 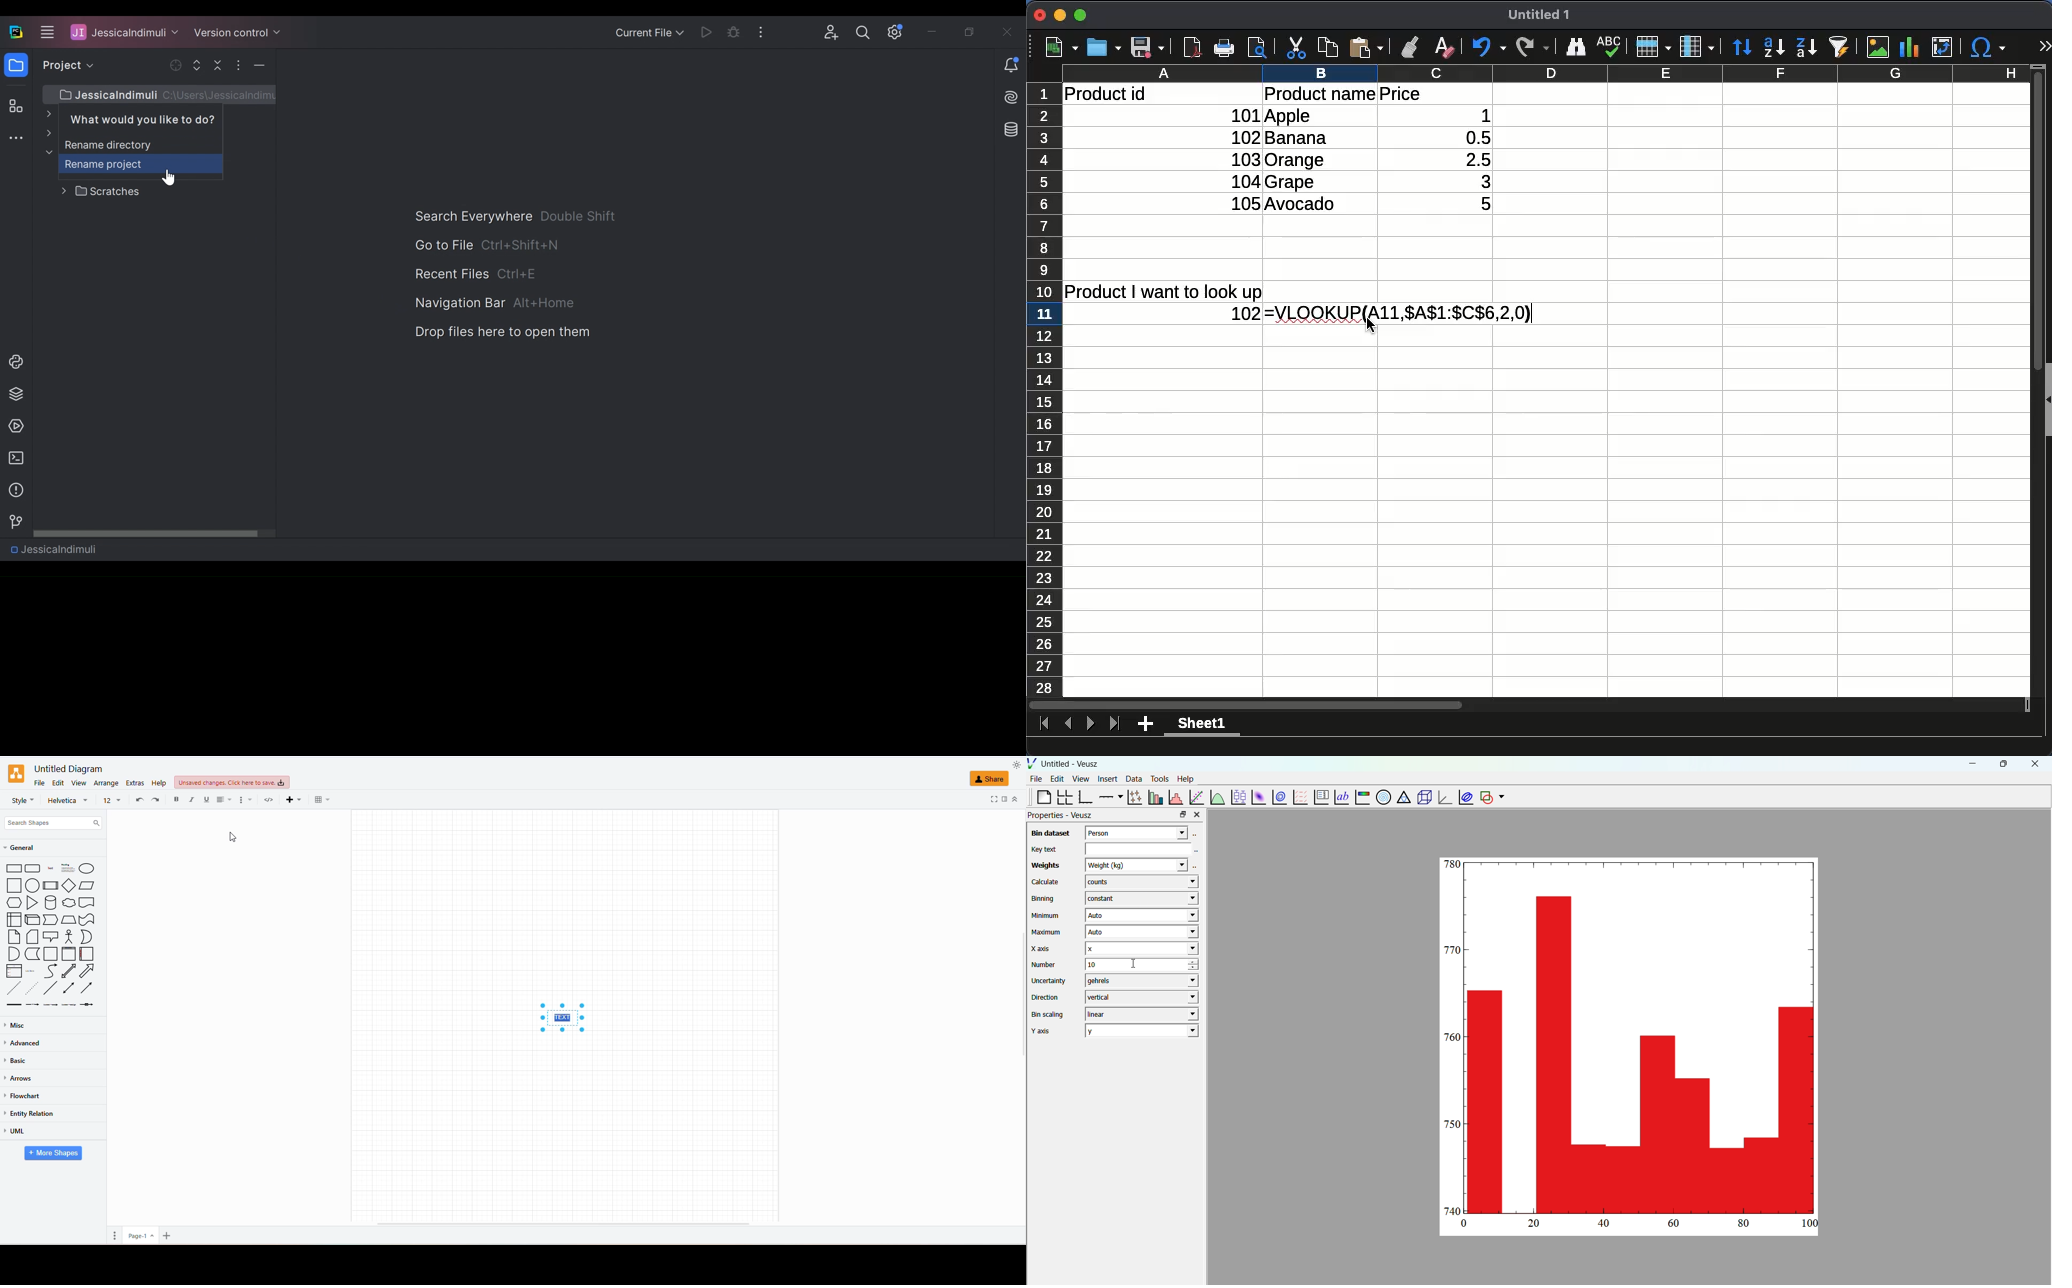 What do you see at coordinates (154, 533) in the screenshot?
I see `Horizontal Scroll bar` at bounding box center [154, 533].